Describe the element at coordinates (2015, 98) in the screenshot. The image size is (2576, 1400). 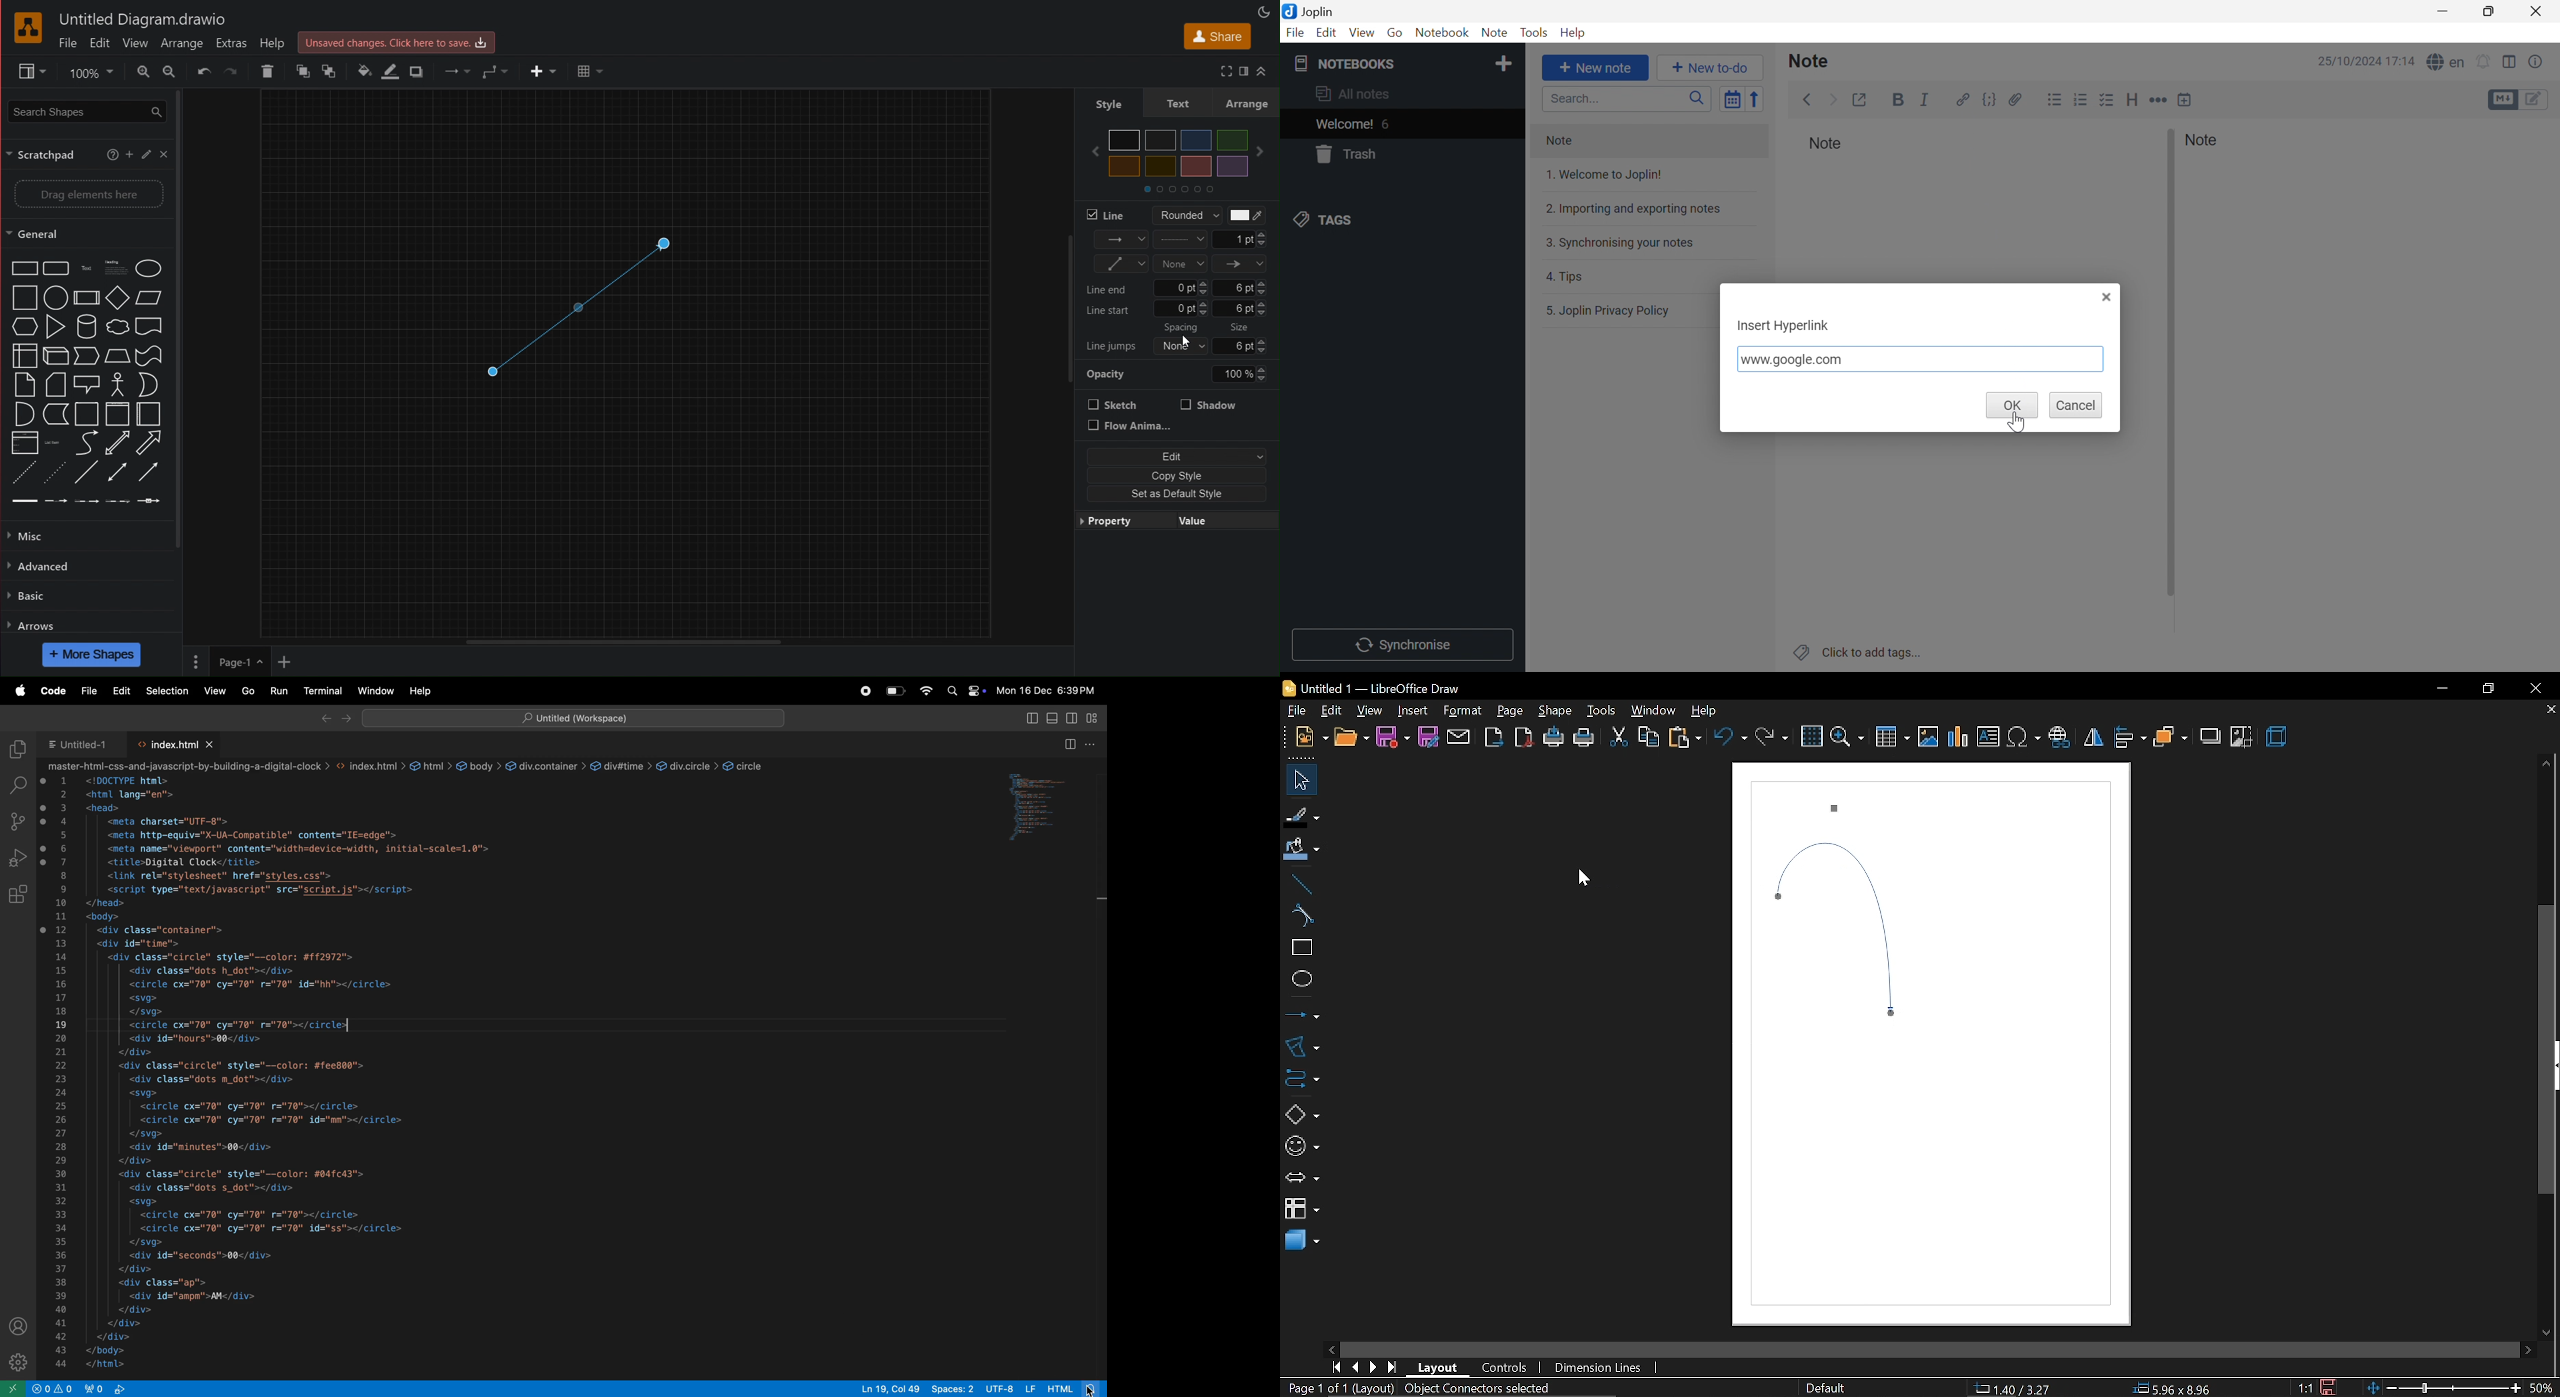
I see `Attach file` at that location.